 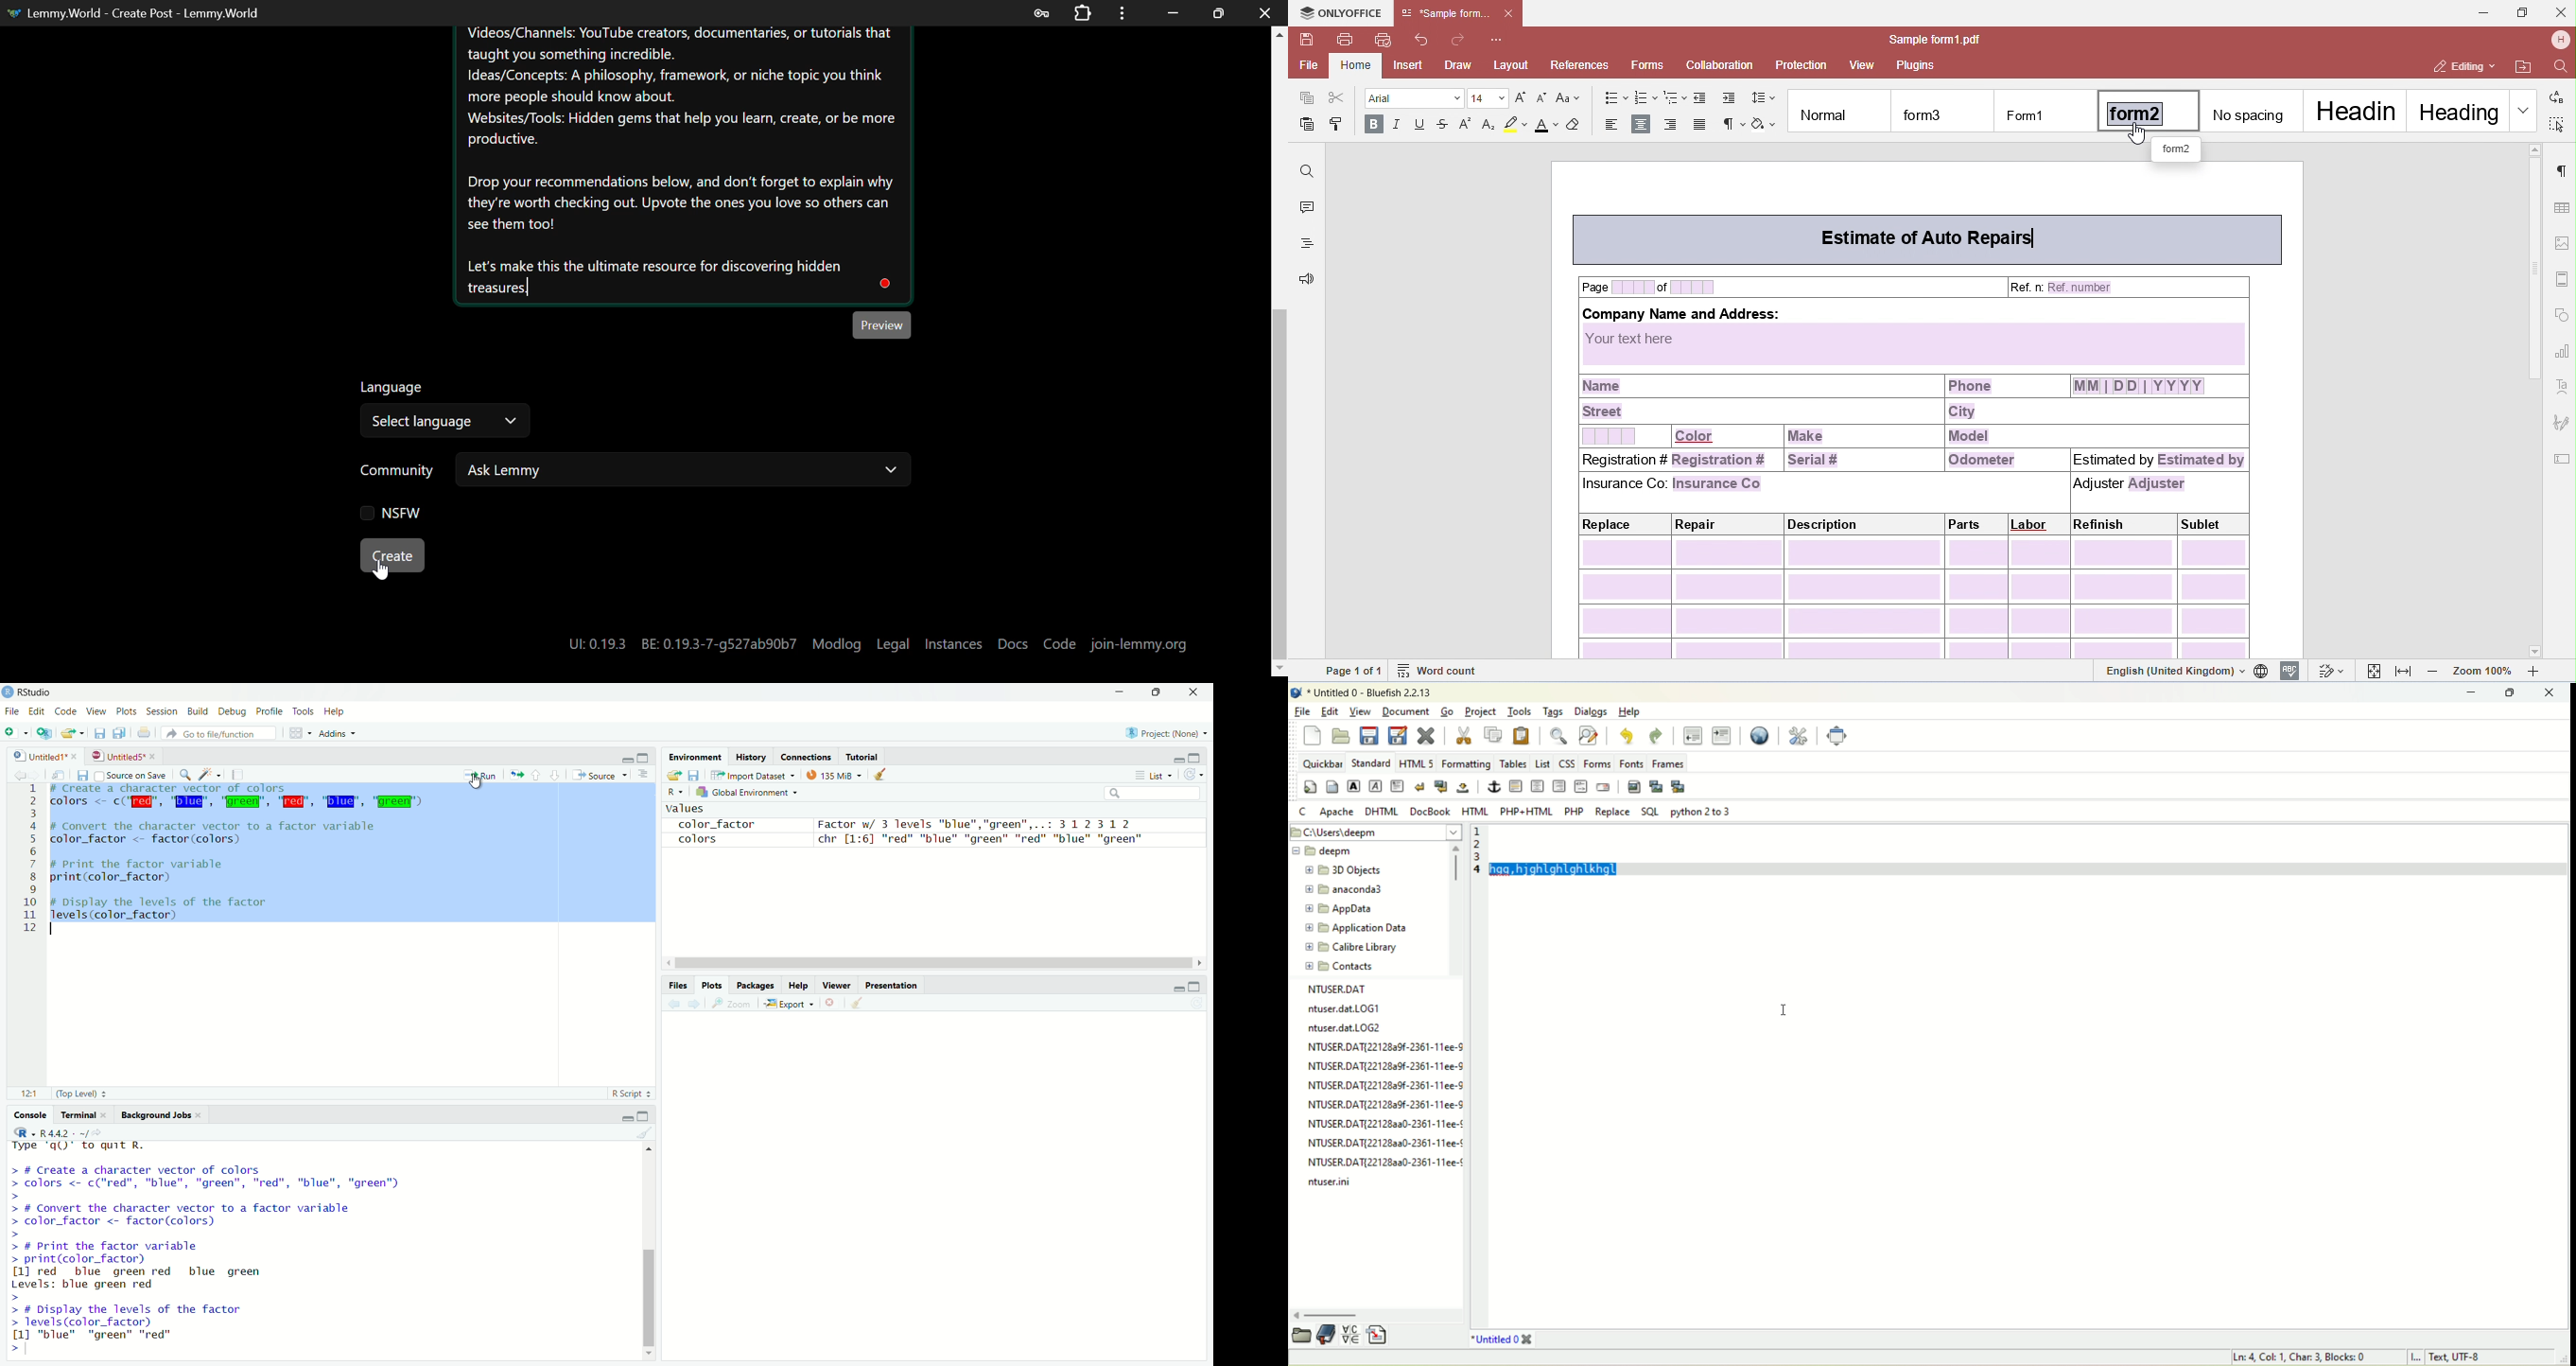 I want to click on typing cursor, so click(x=32, y=1351).